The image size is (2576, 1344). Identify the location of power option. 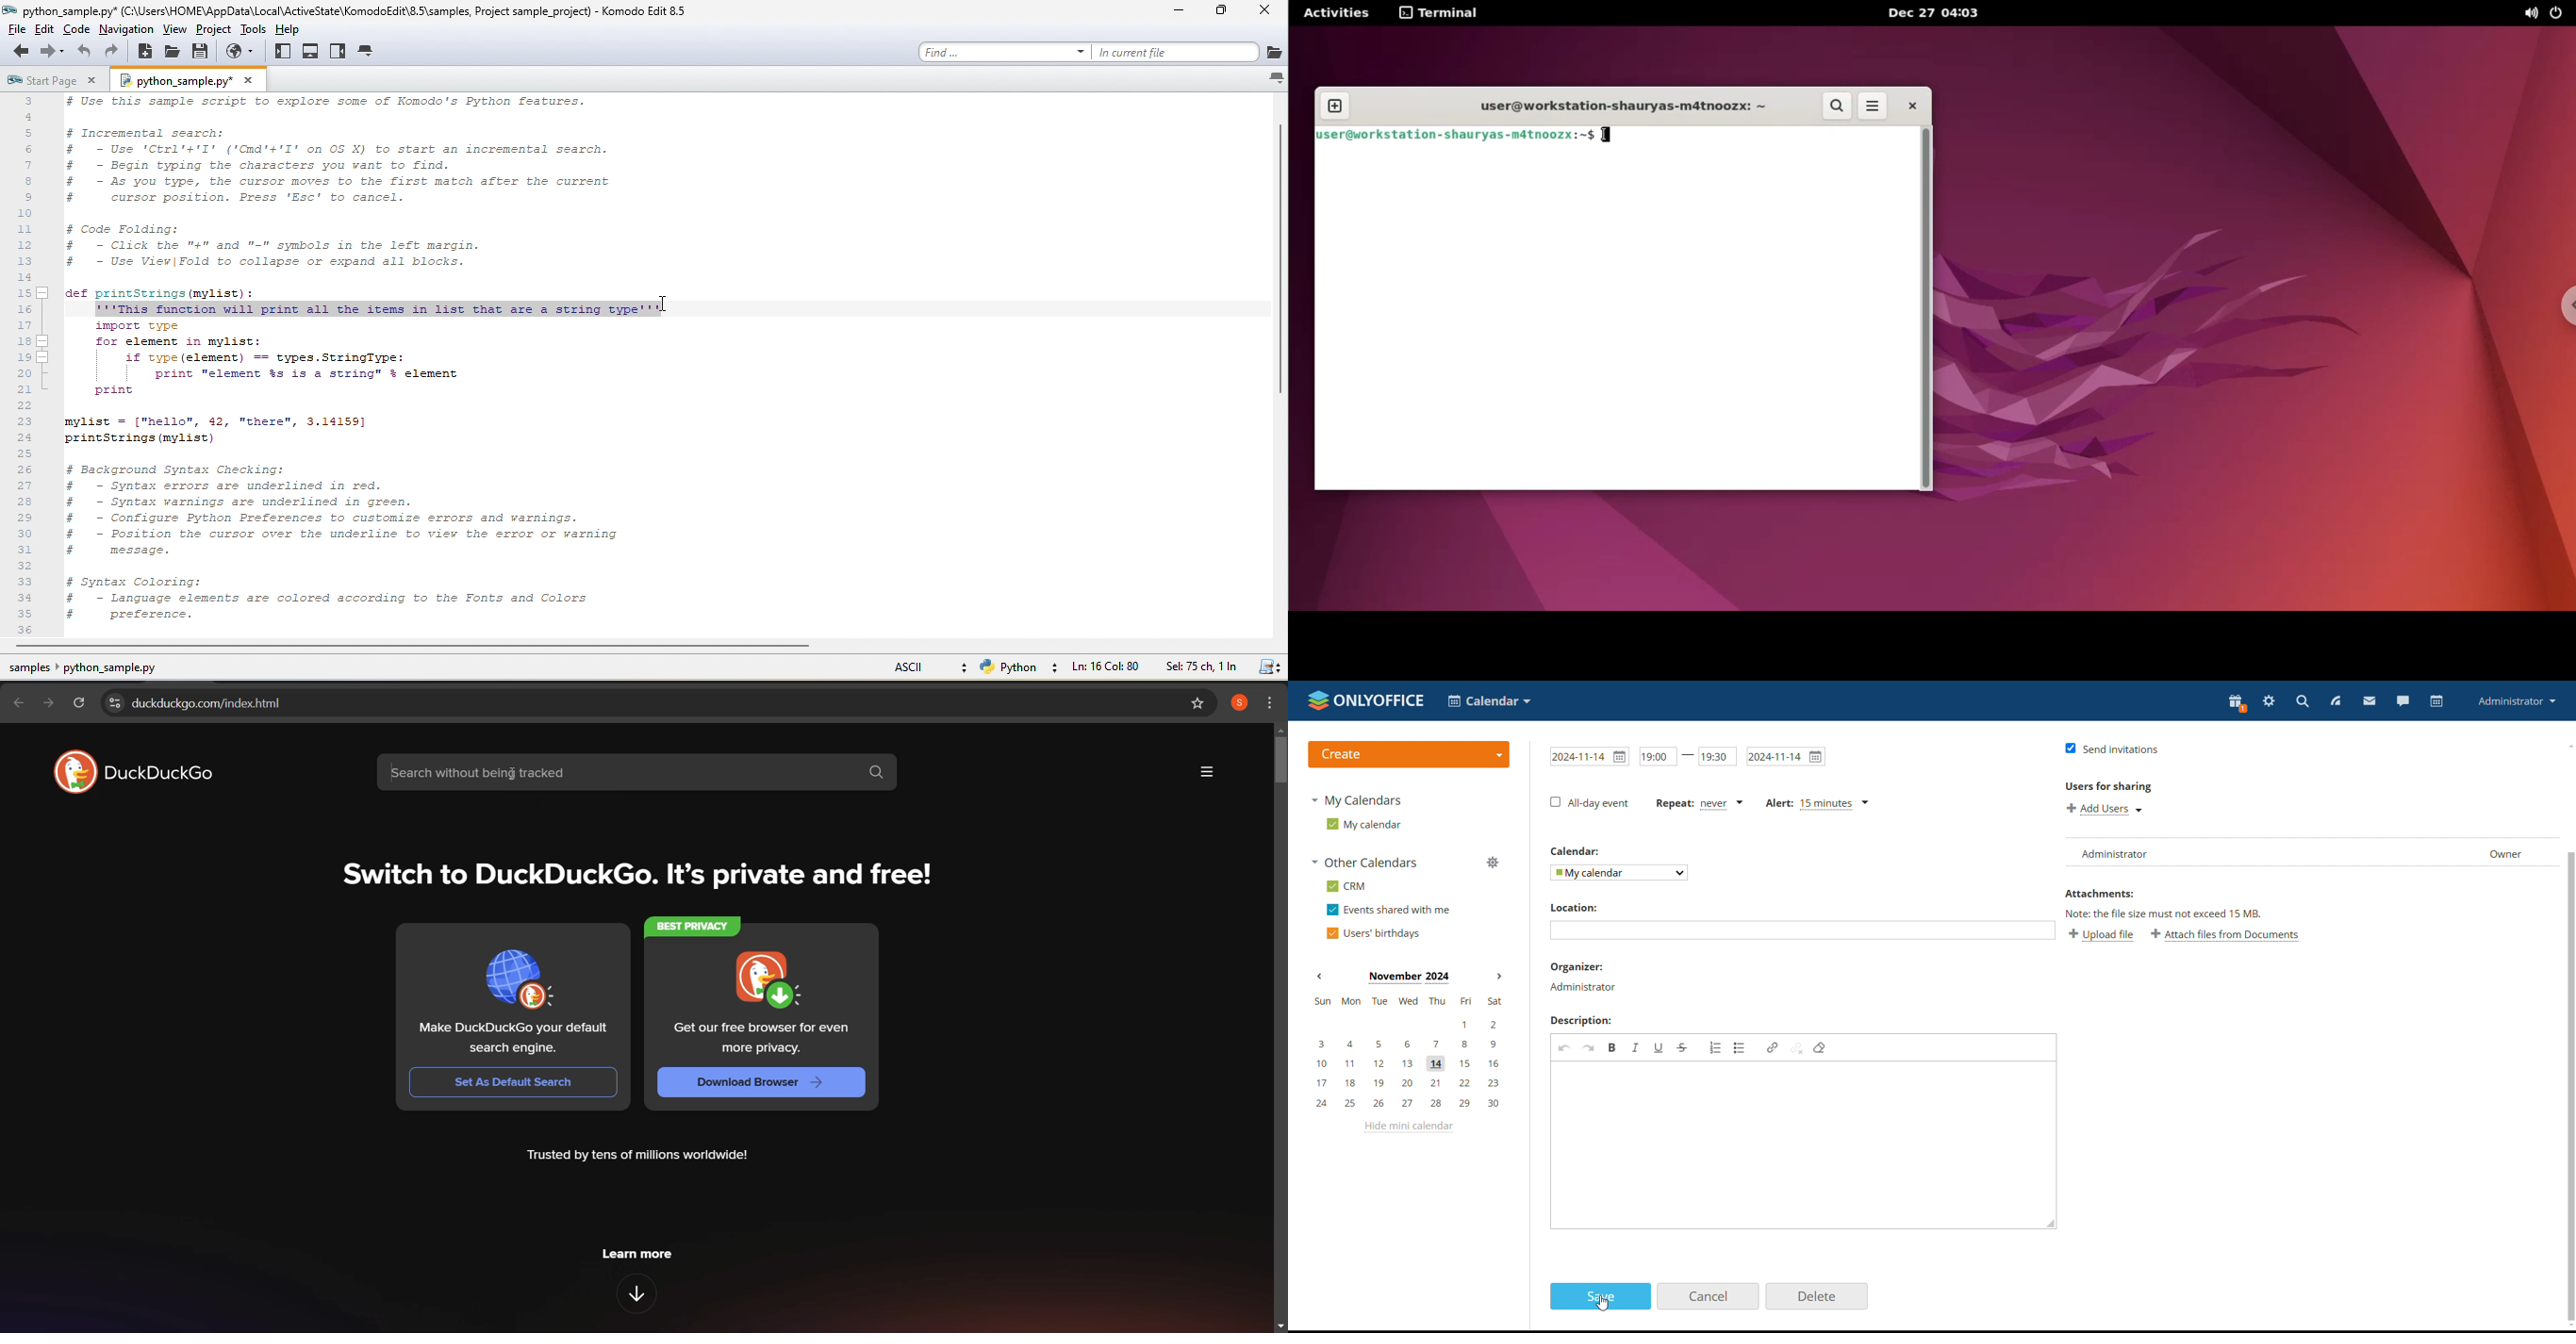
(2559, 13).